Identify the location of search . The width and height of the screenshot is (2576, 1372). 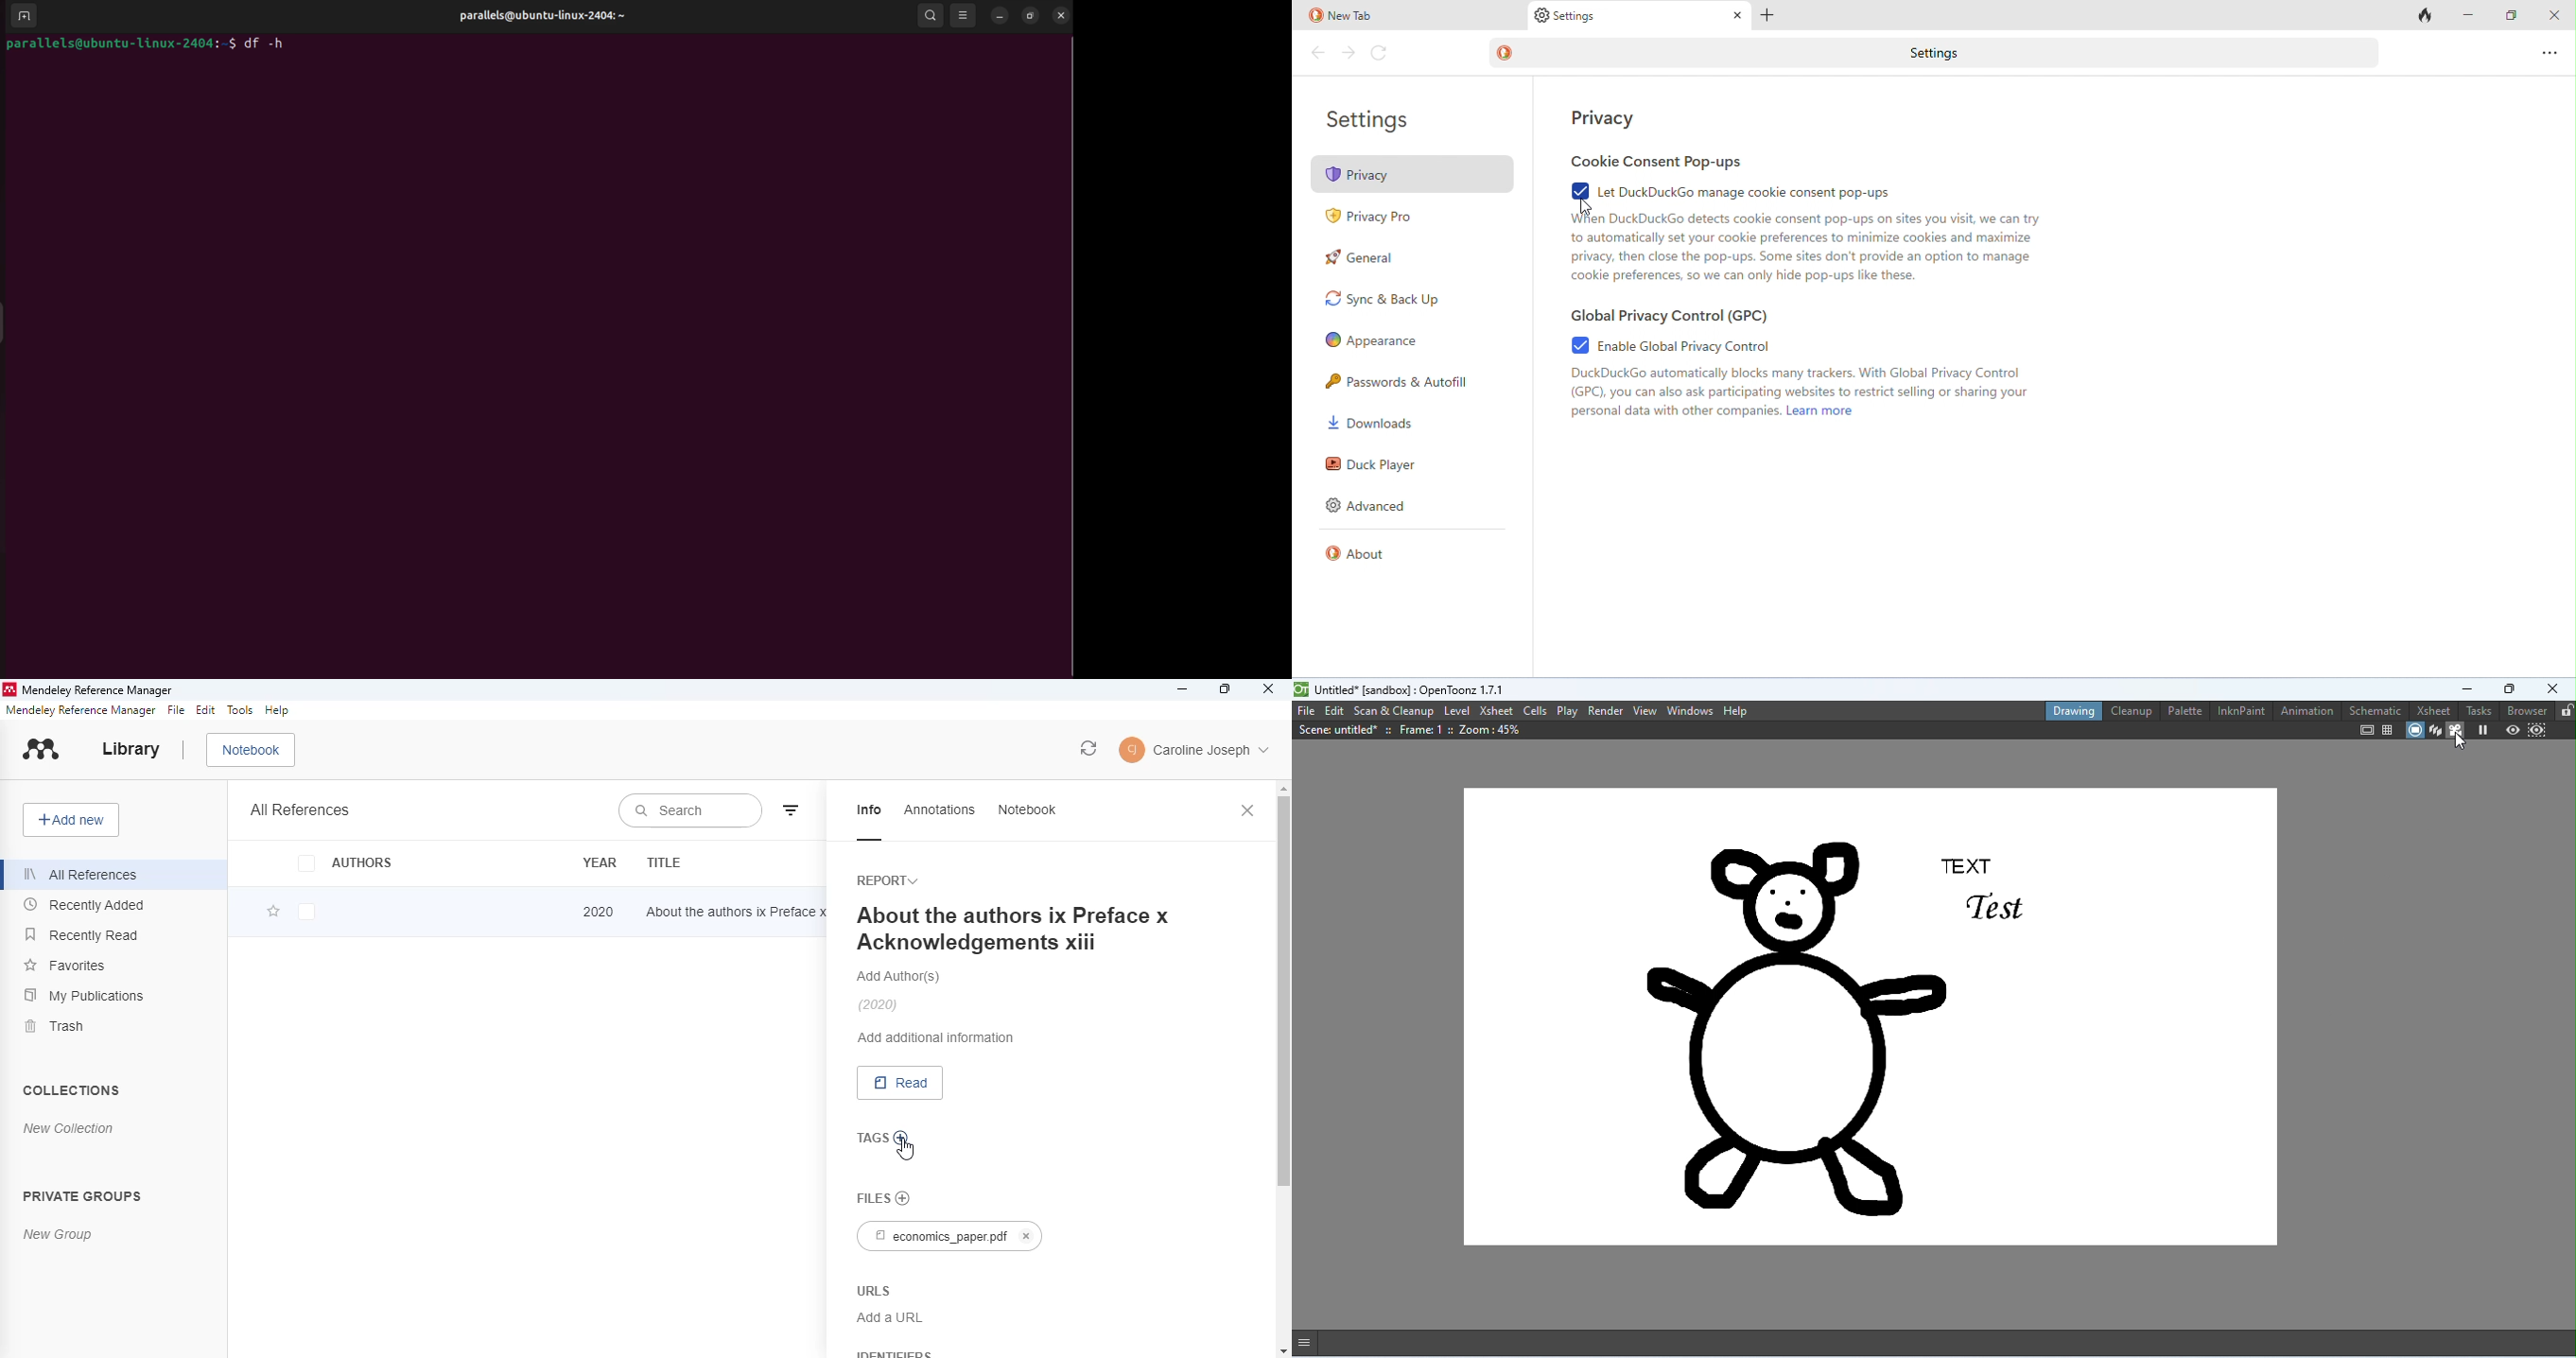
(931, 15).